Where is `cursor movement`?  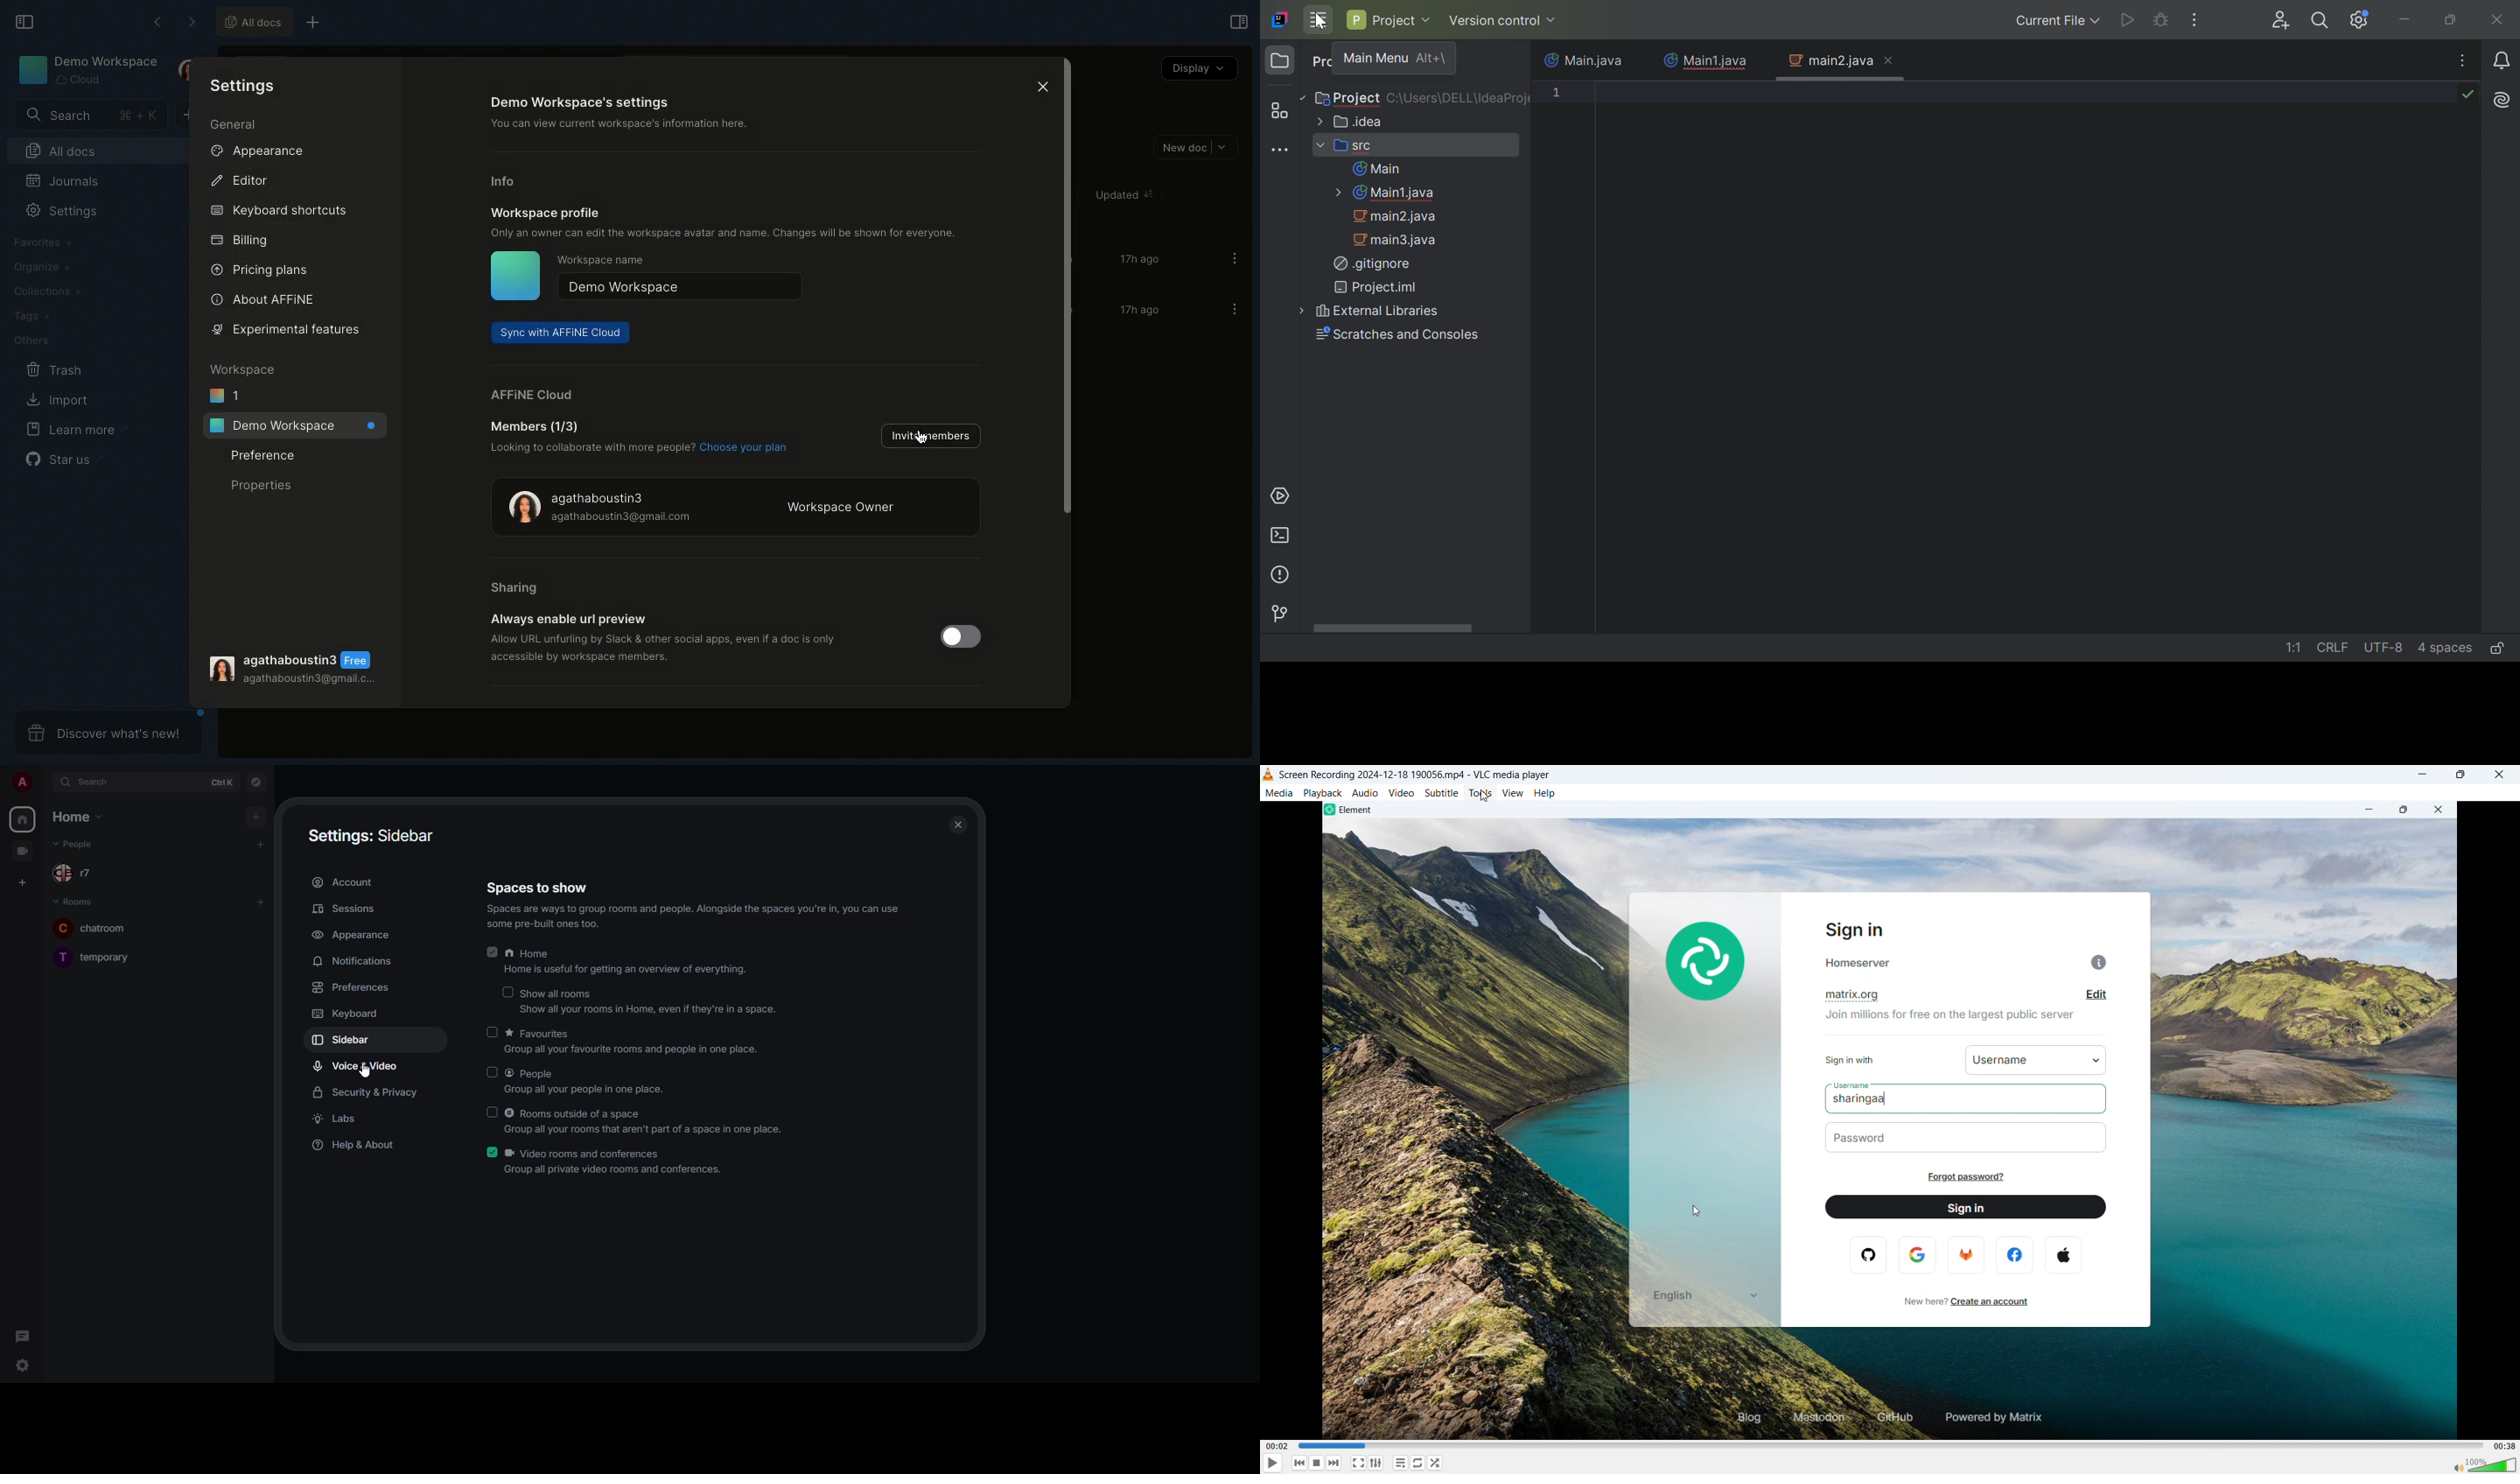 cursor movement is located at coordinates (1687, 1209).